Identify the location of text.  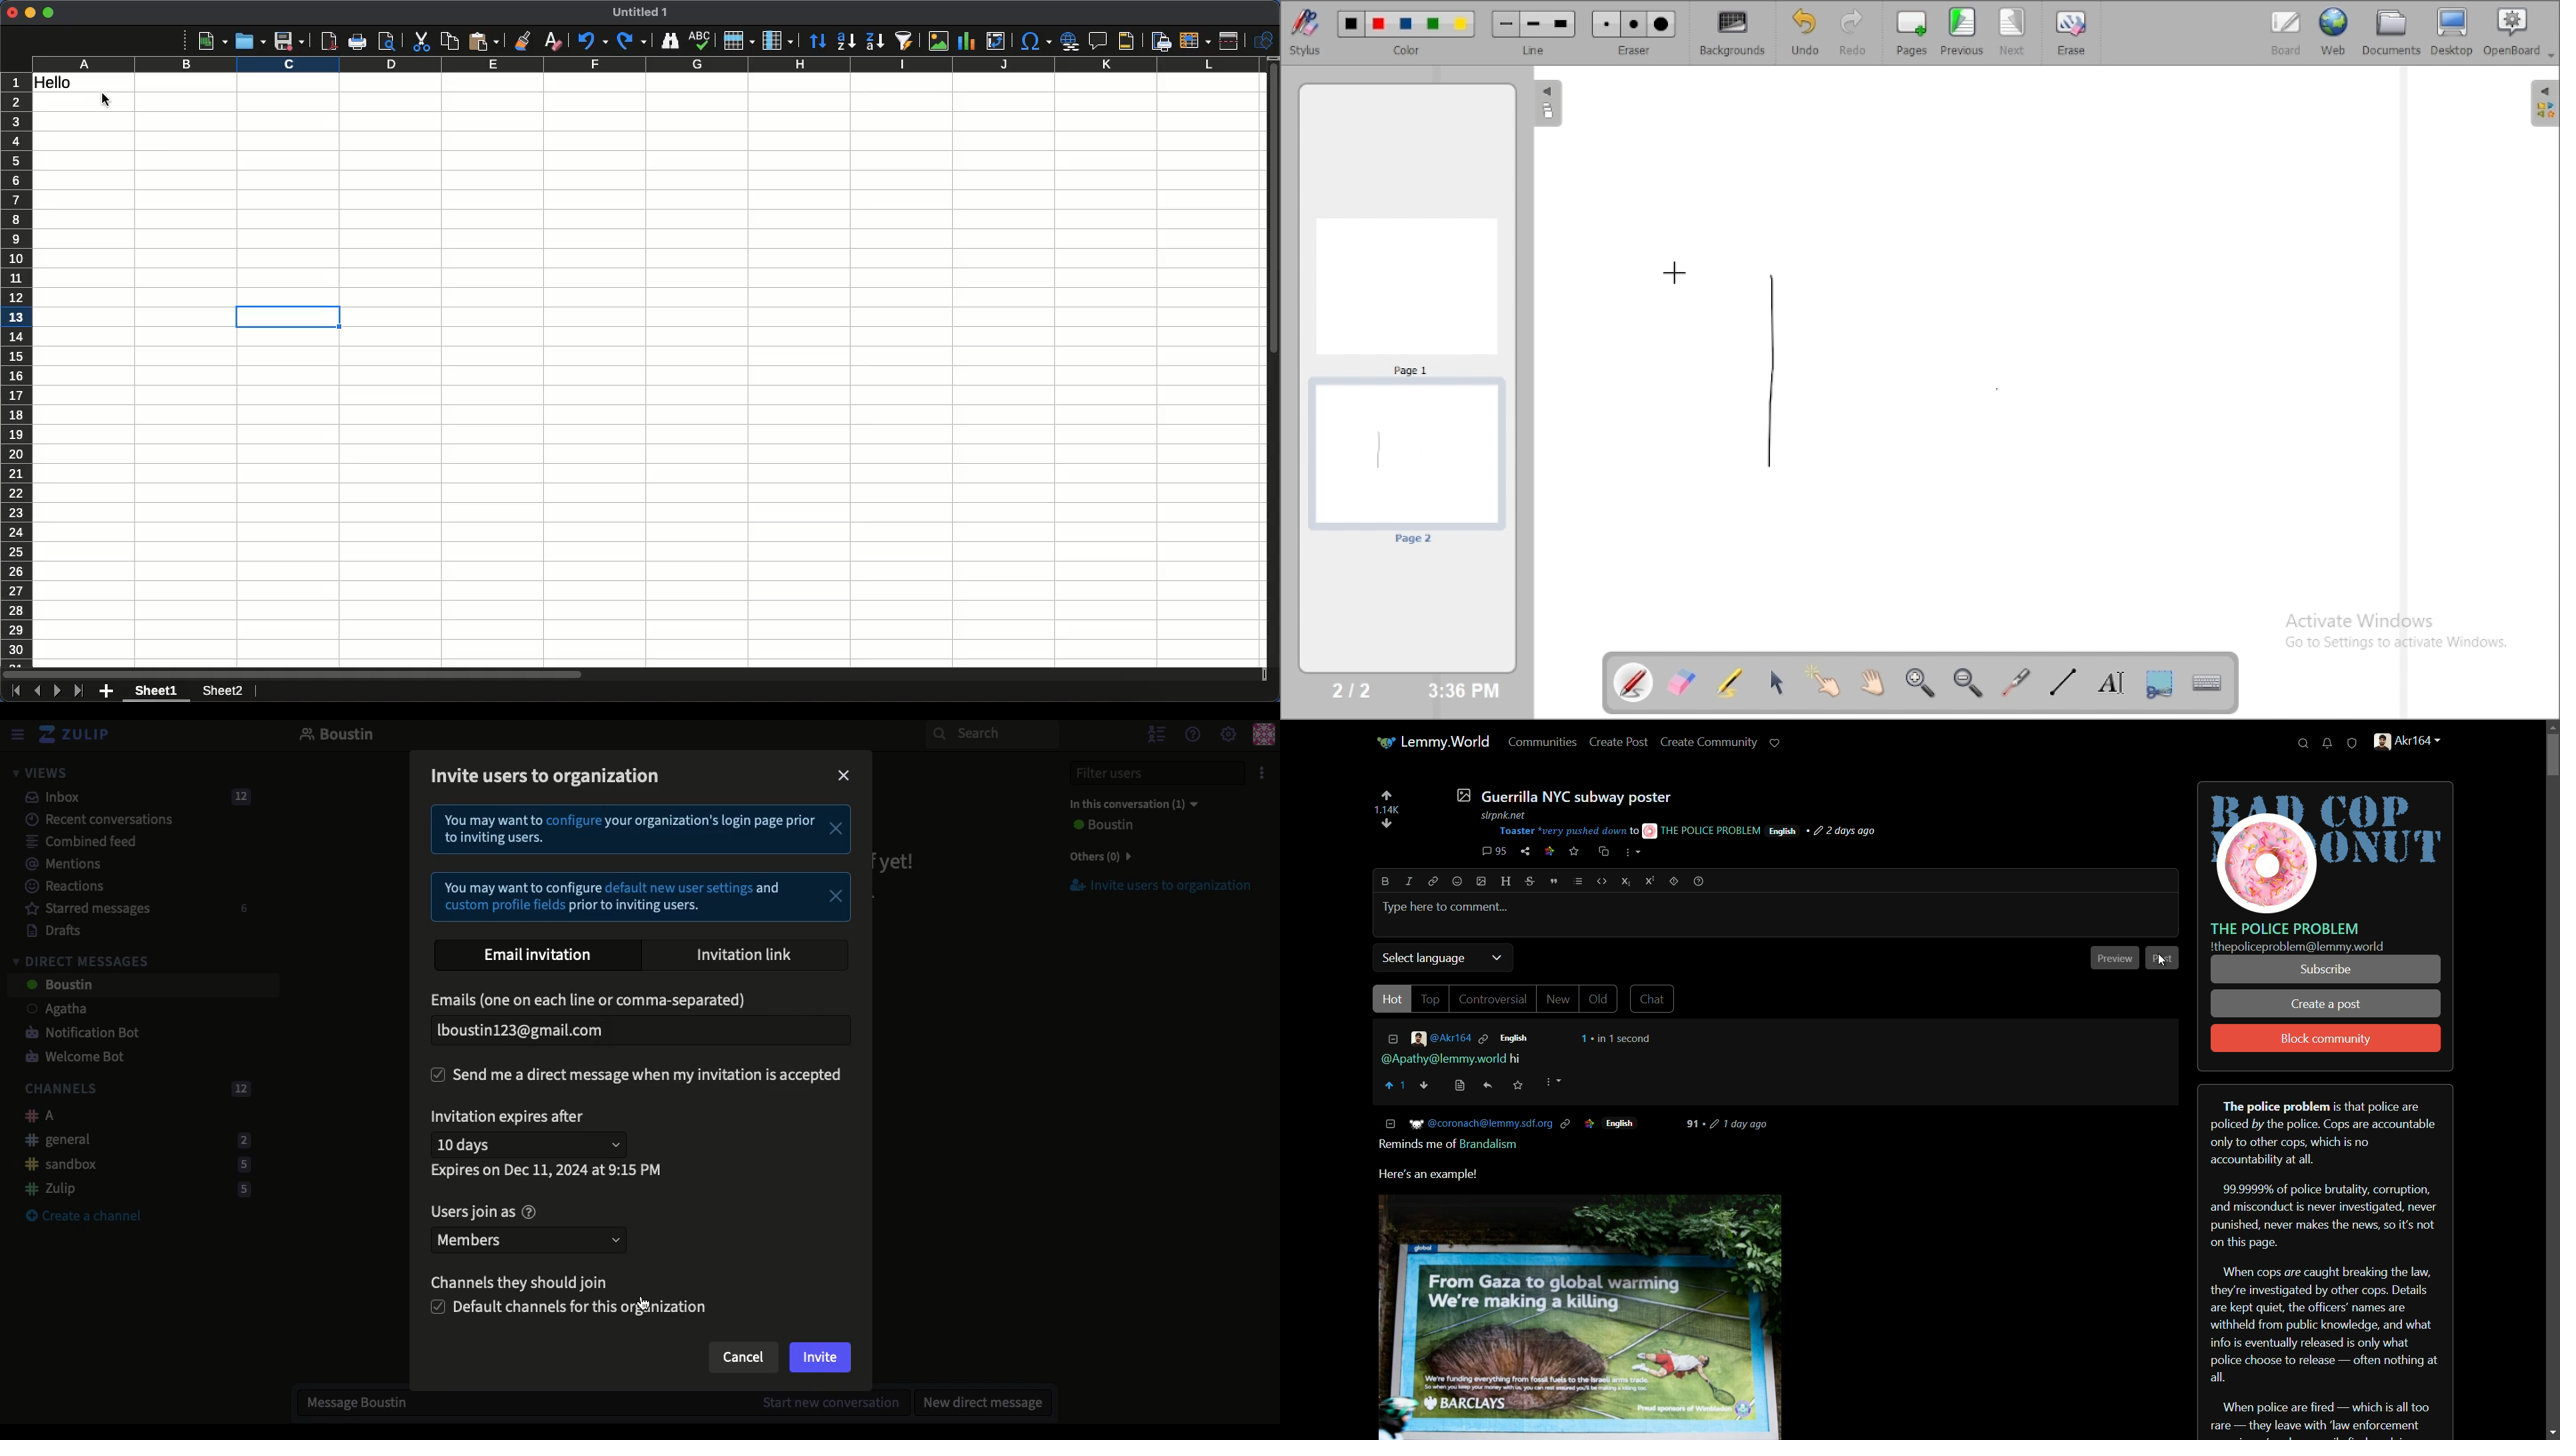
(2297, 947).